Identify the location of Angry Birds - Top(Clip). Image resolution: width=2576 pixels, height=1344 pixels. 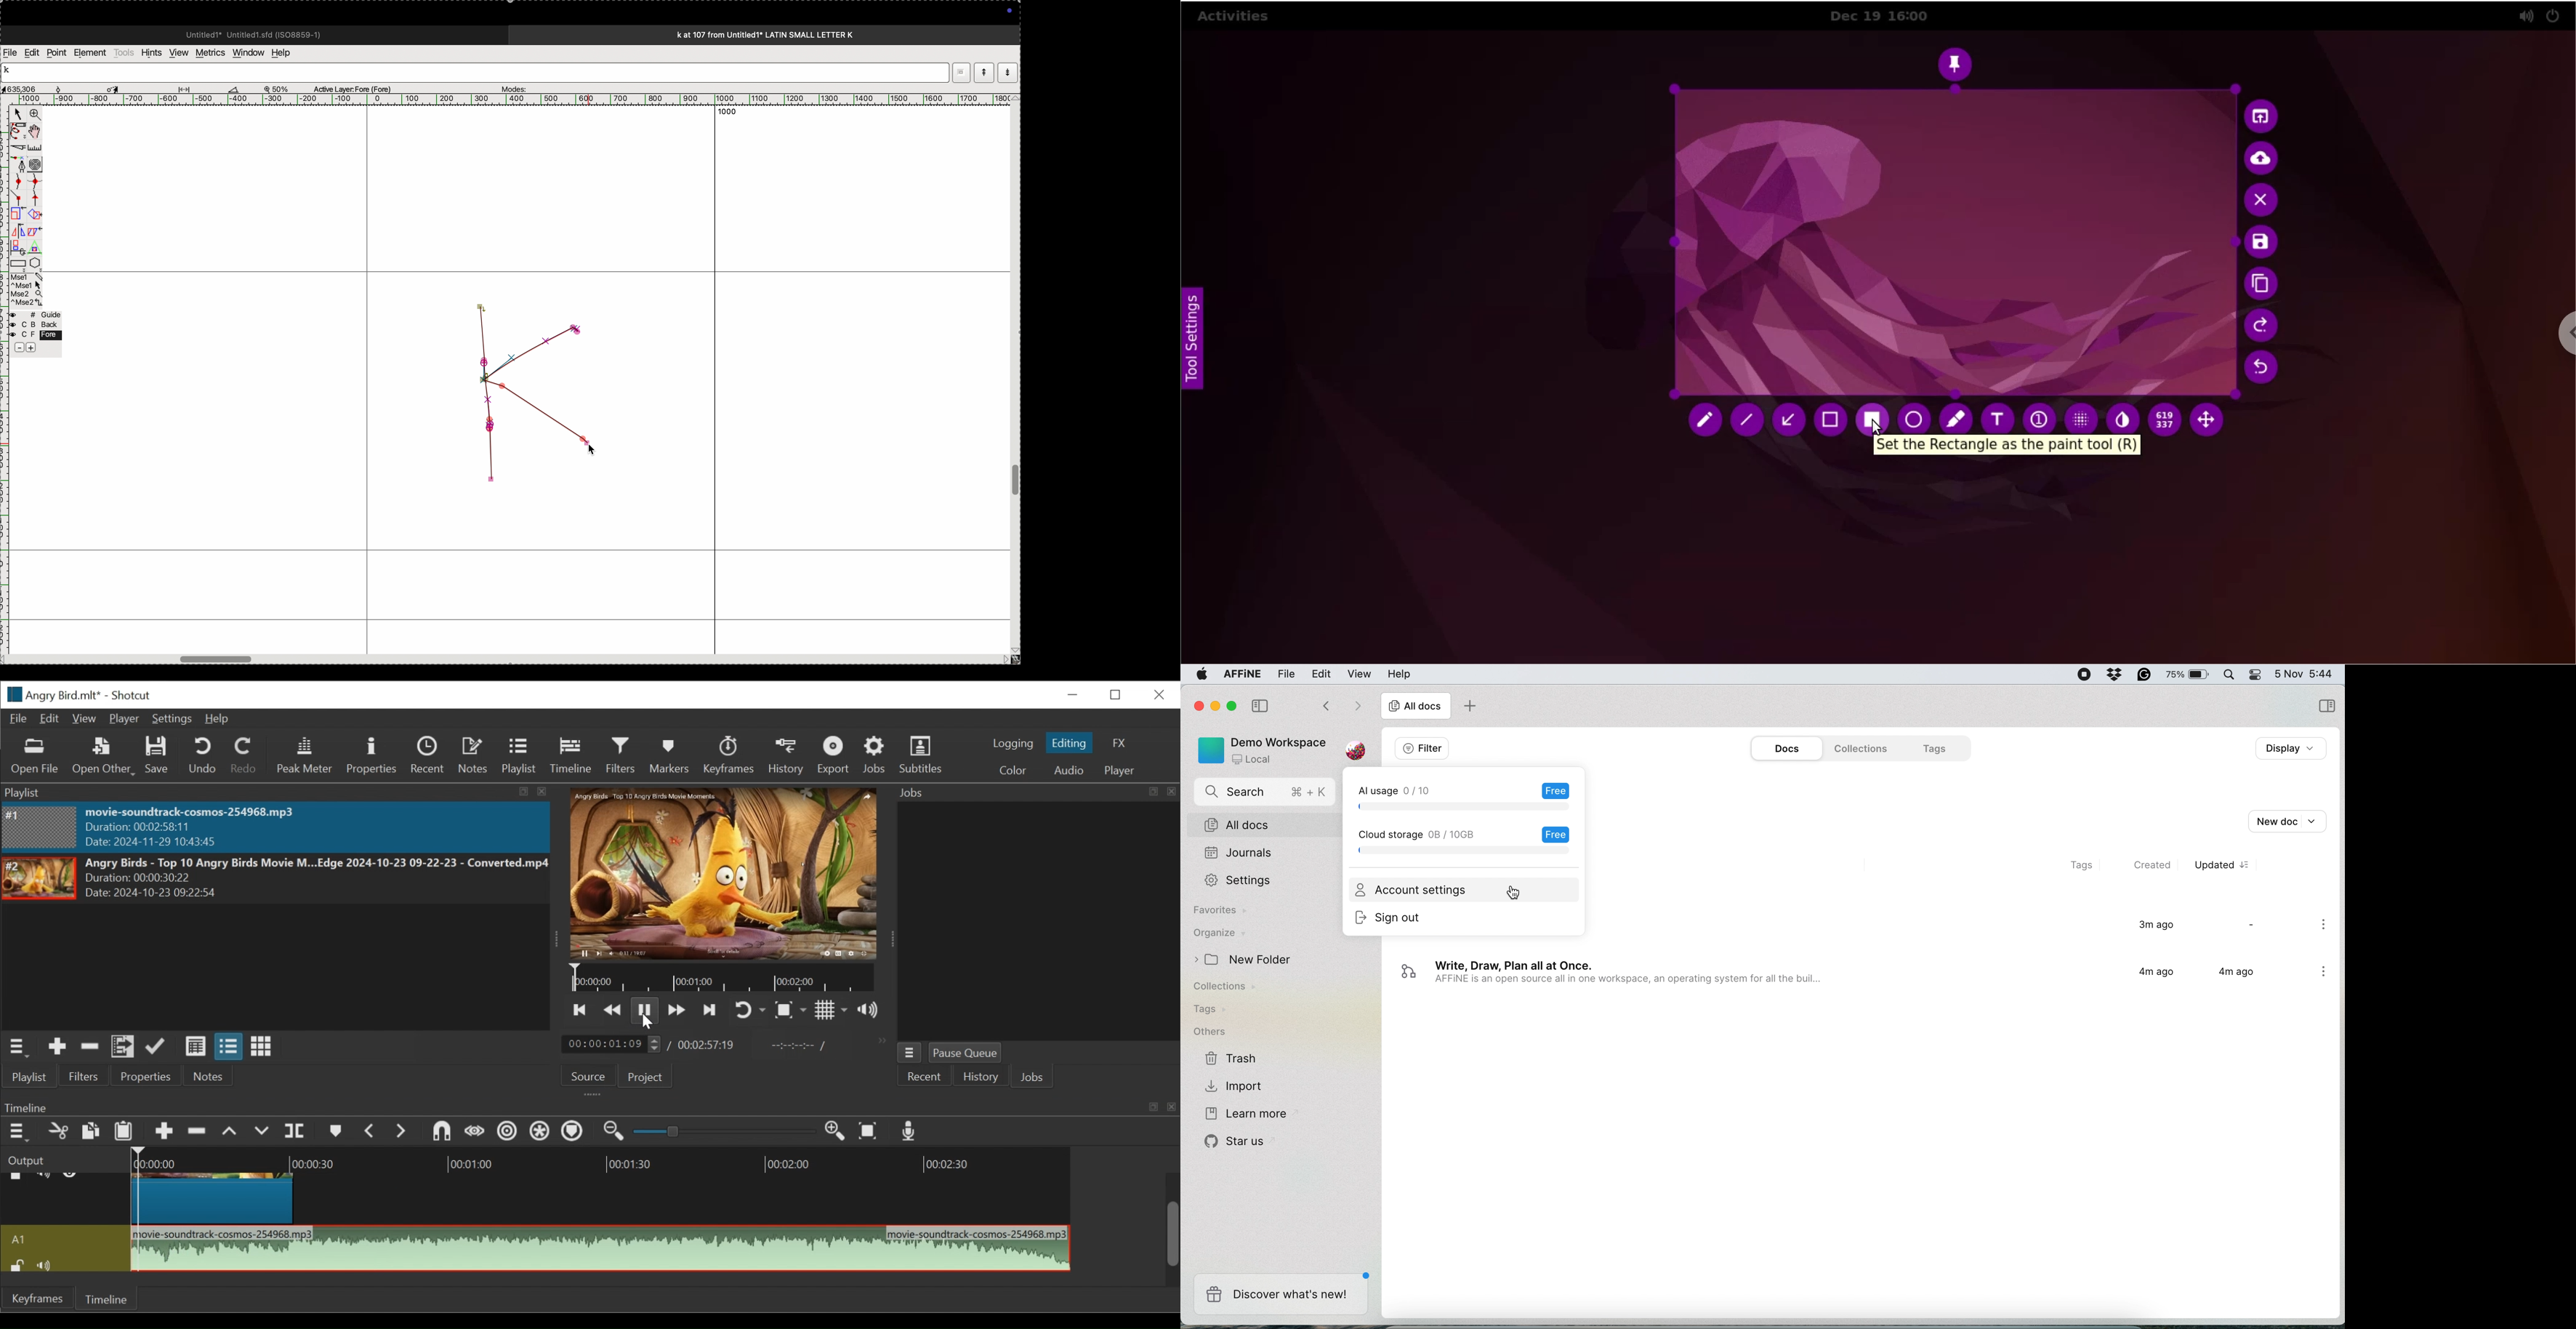
(215, 1197).